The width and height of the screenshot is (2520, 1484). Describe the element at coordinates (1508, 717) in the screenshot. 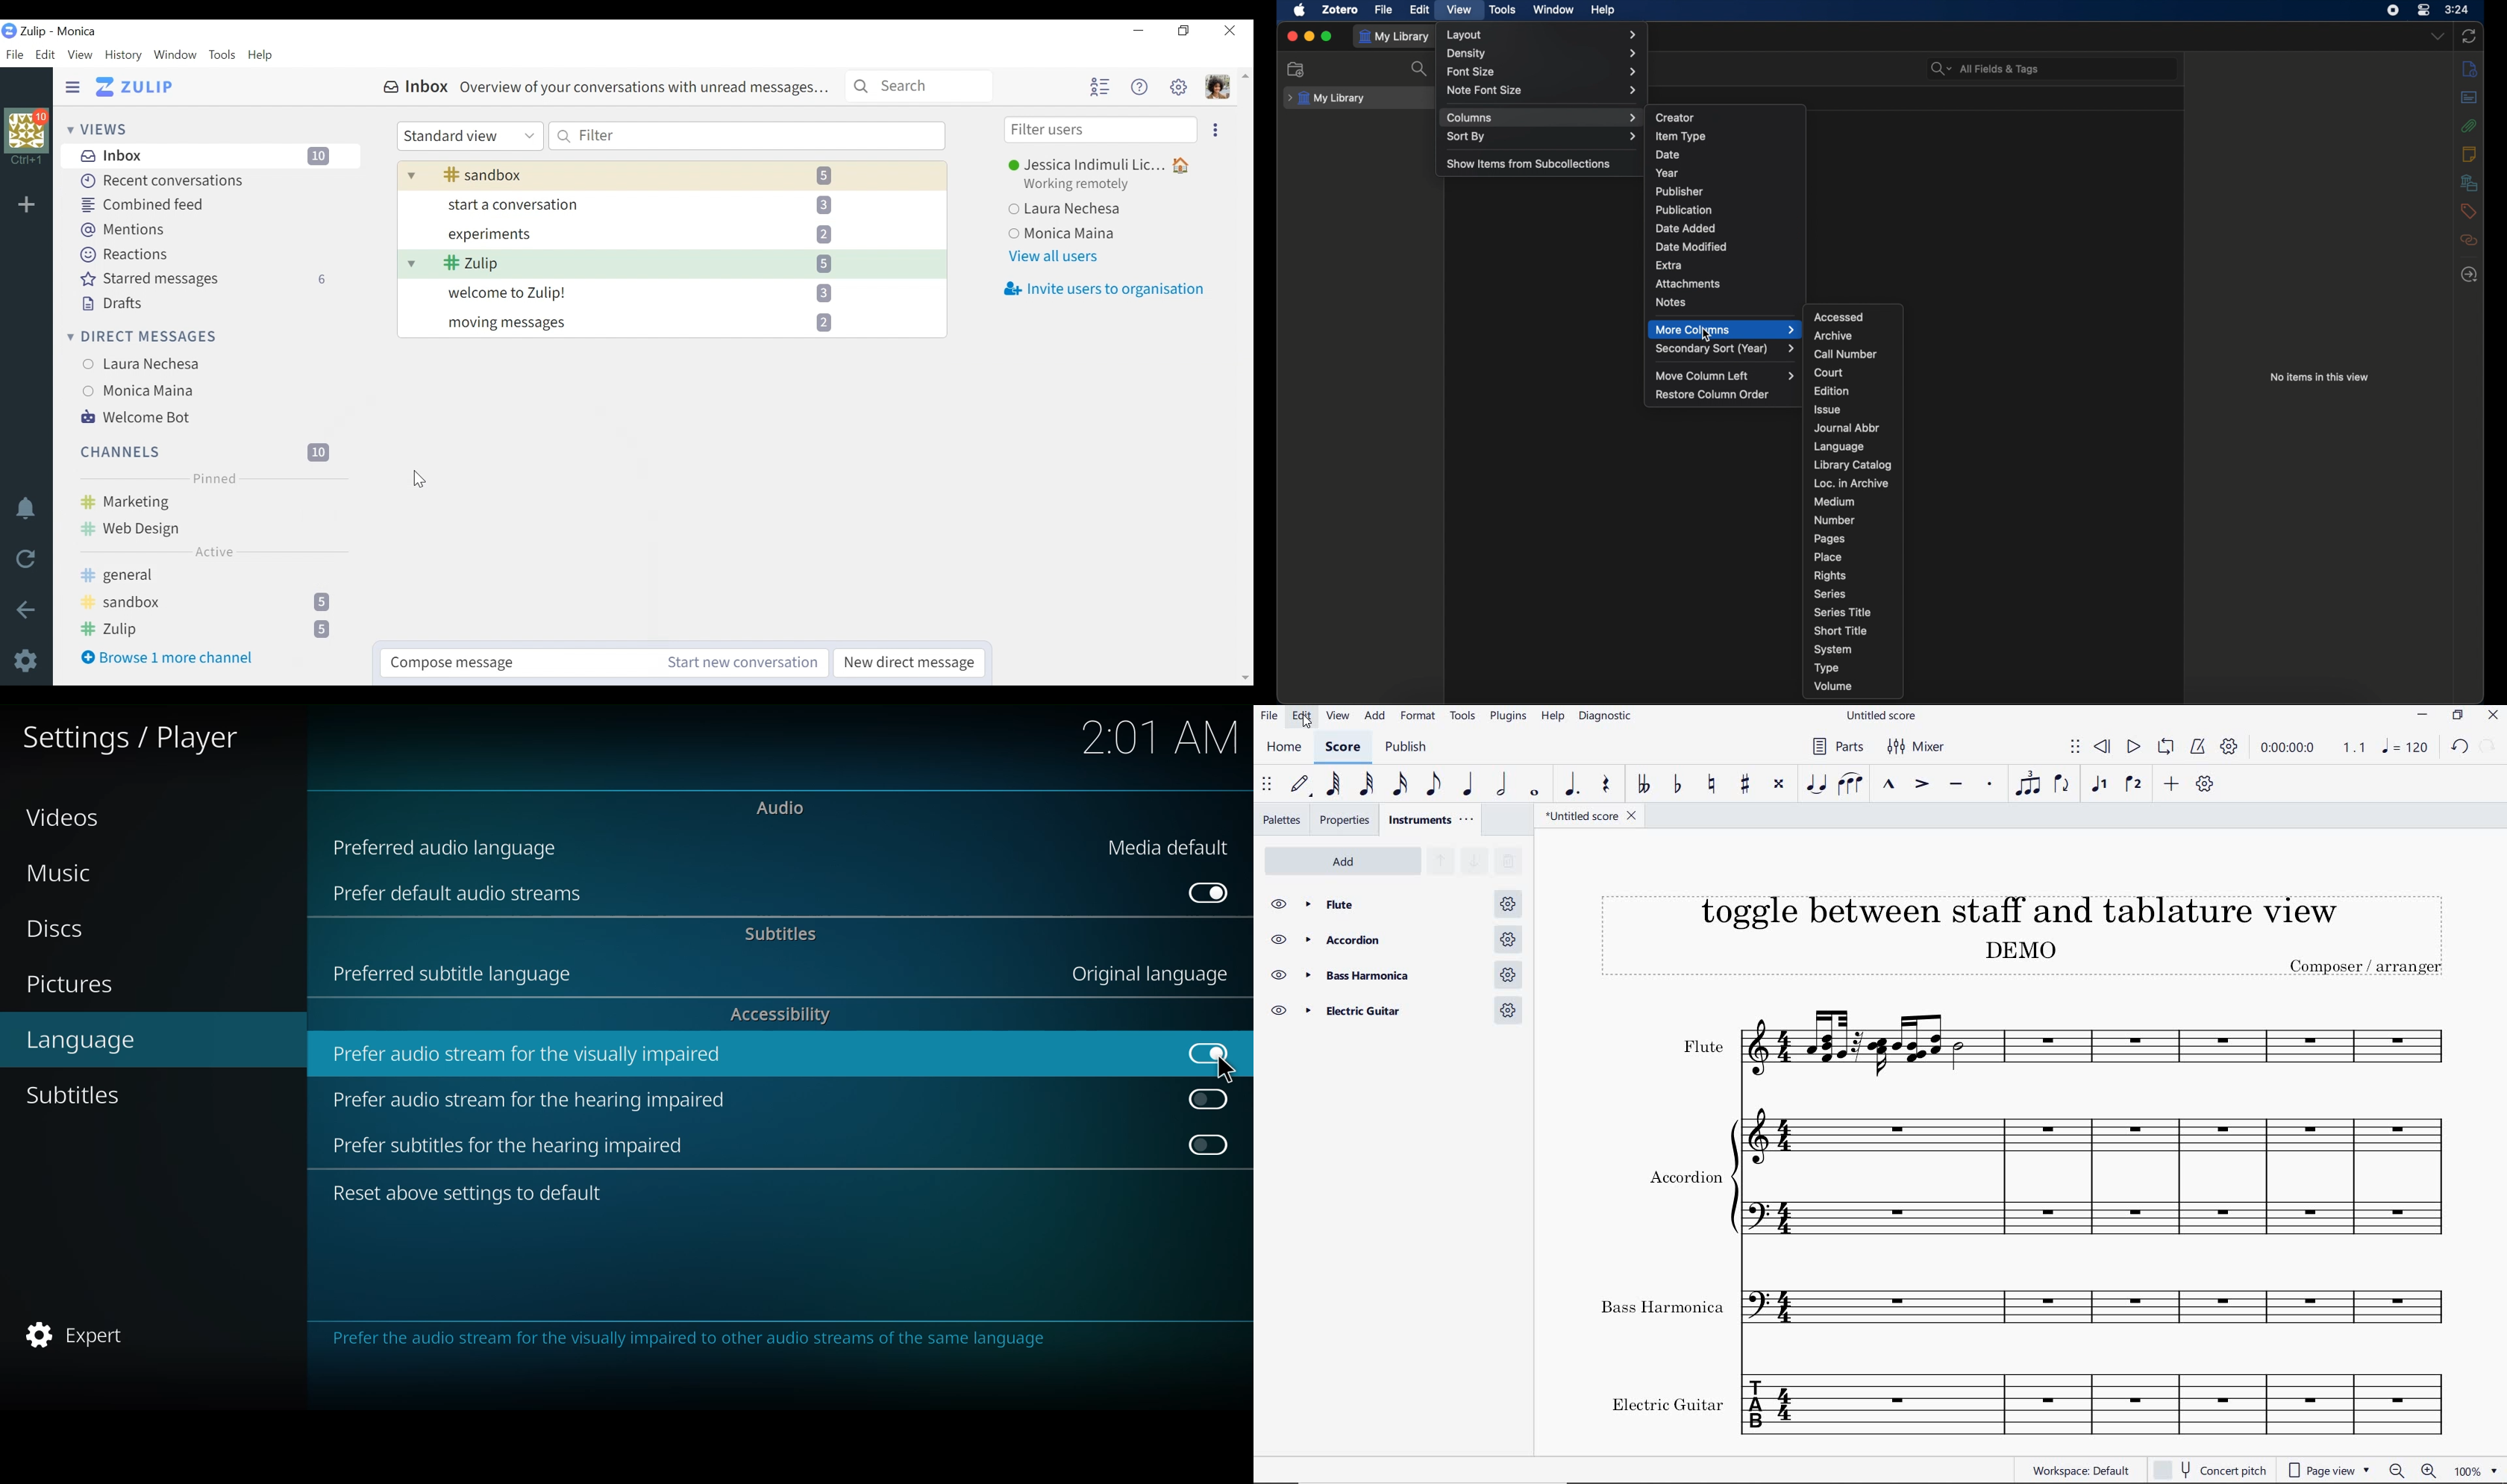

I see `plugins` at that location.